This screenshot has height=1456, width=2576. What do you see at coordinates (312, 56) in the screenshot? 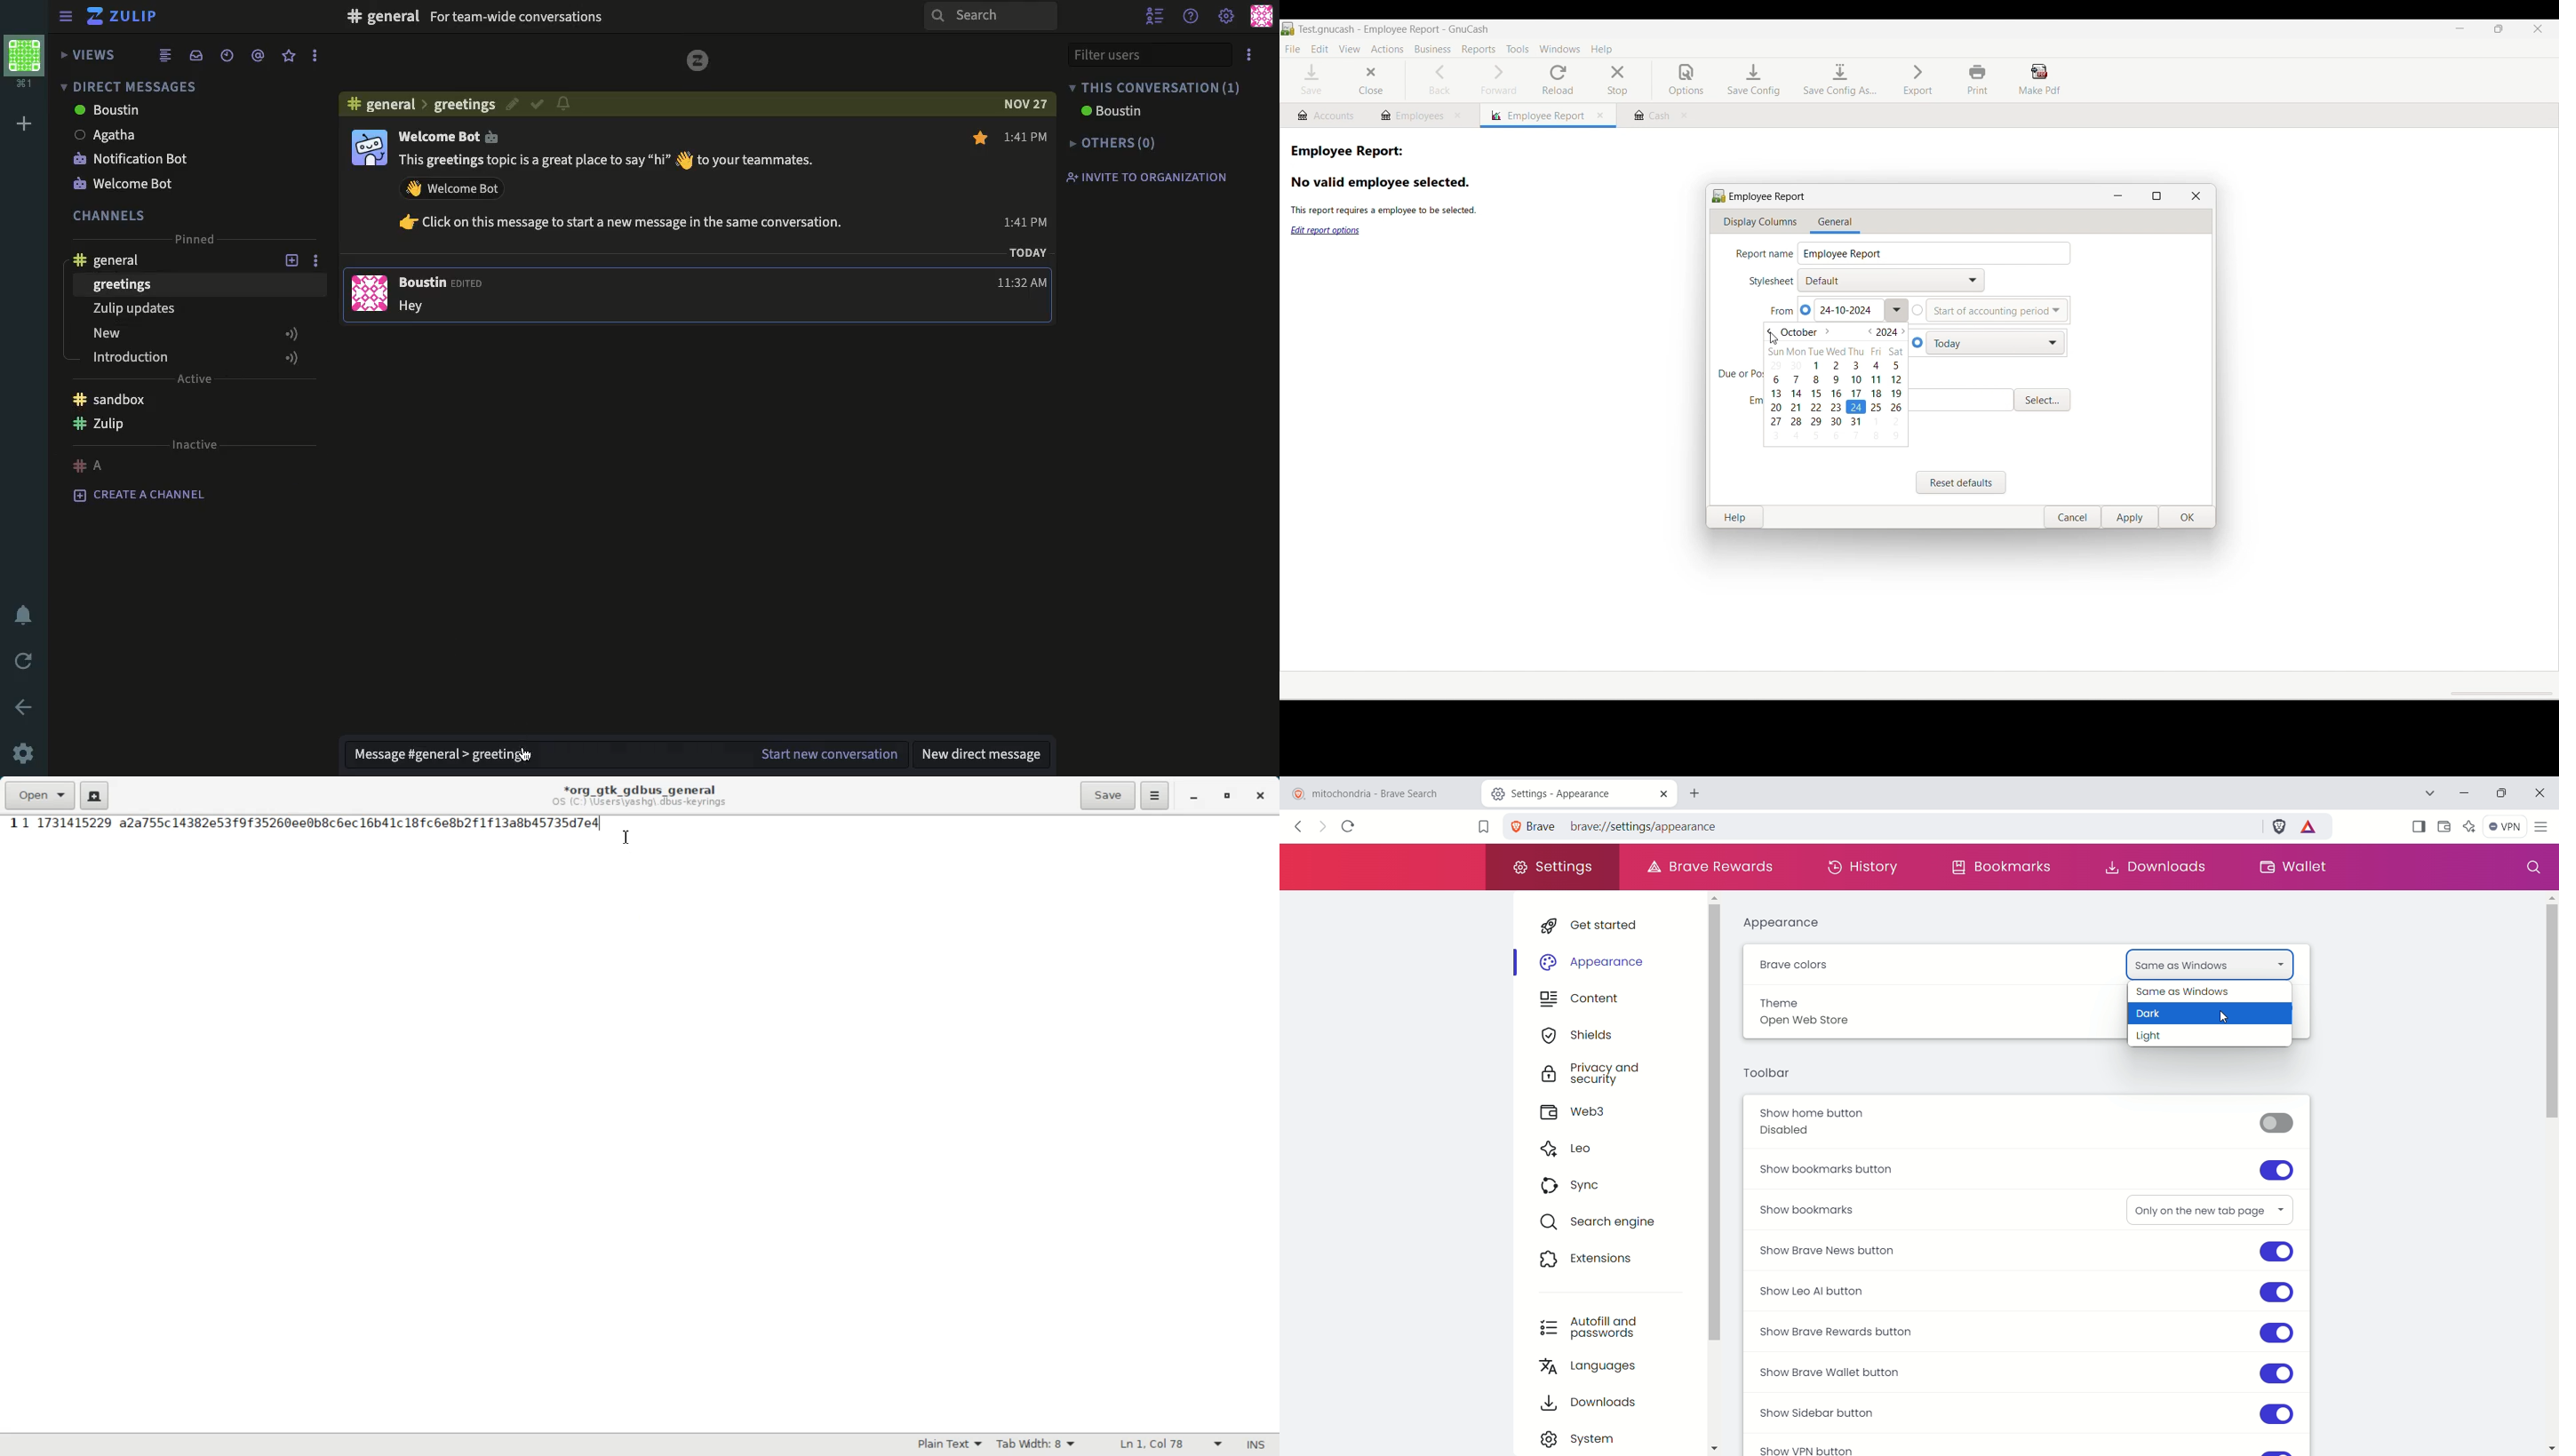
I see `options` at bounding box center [312, 56].